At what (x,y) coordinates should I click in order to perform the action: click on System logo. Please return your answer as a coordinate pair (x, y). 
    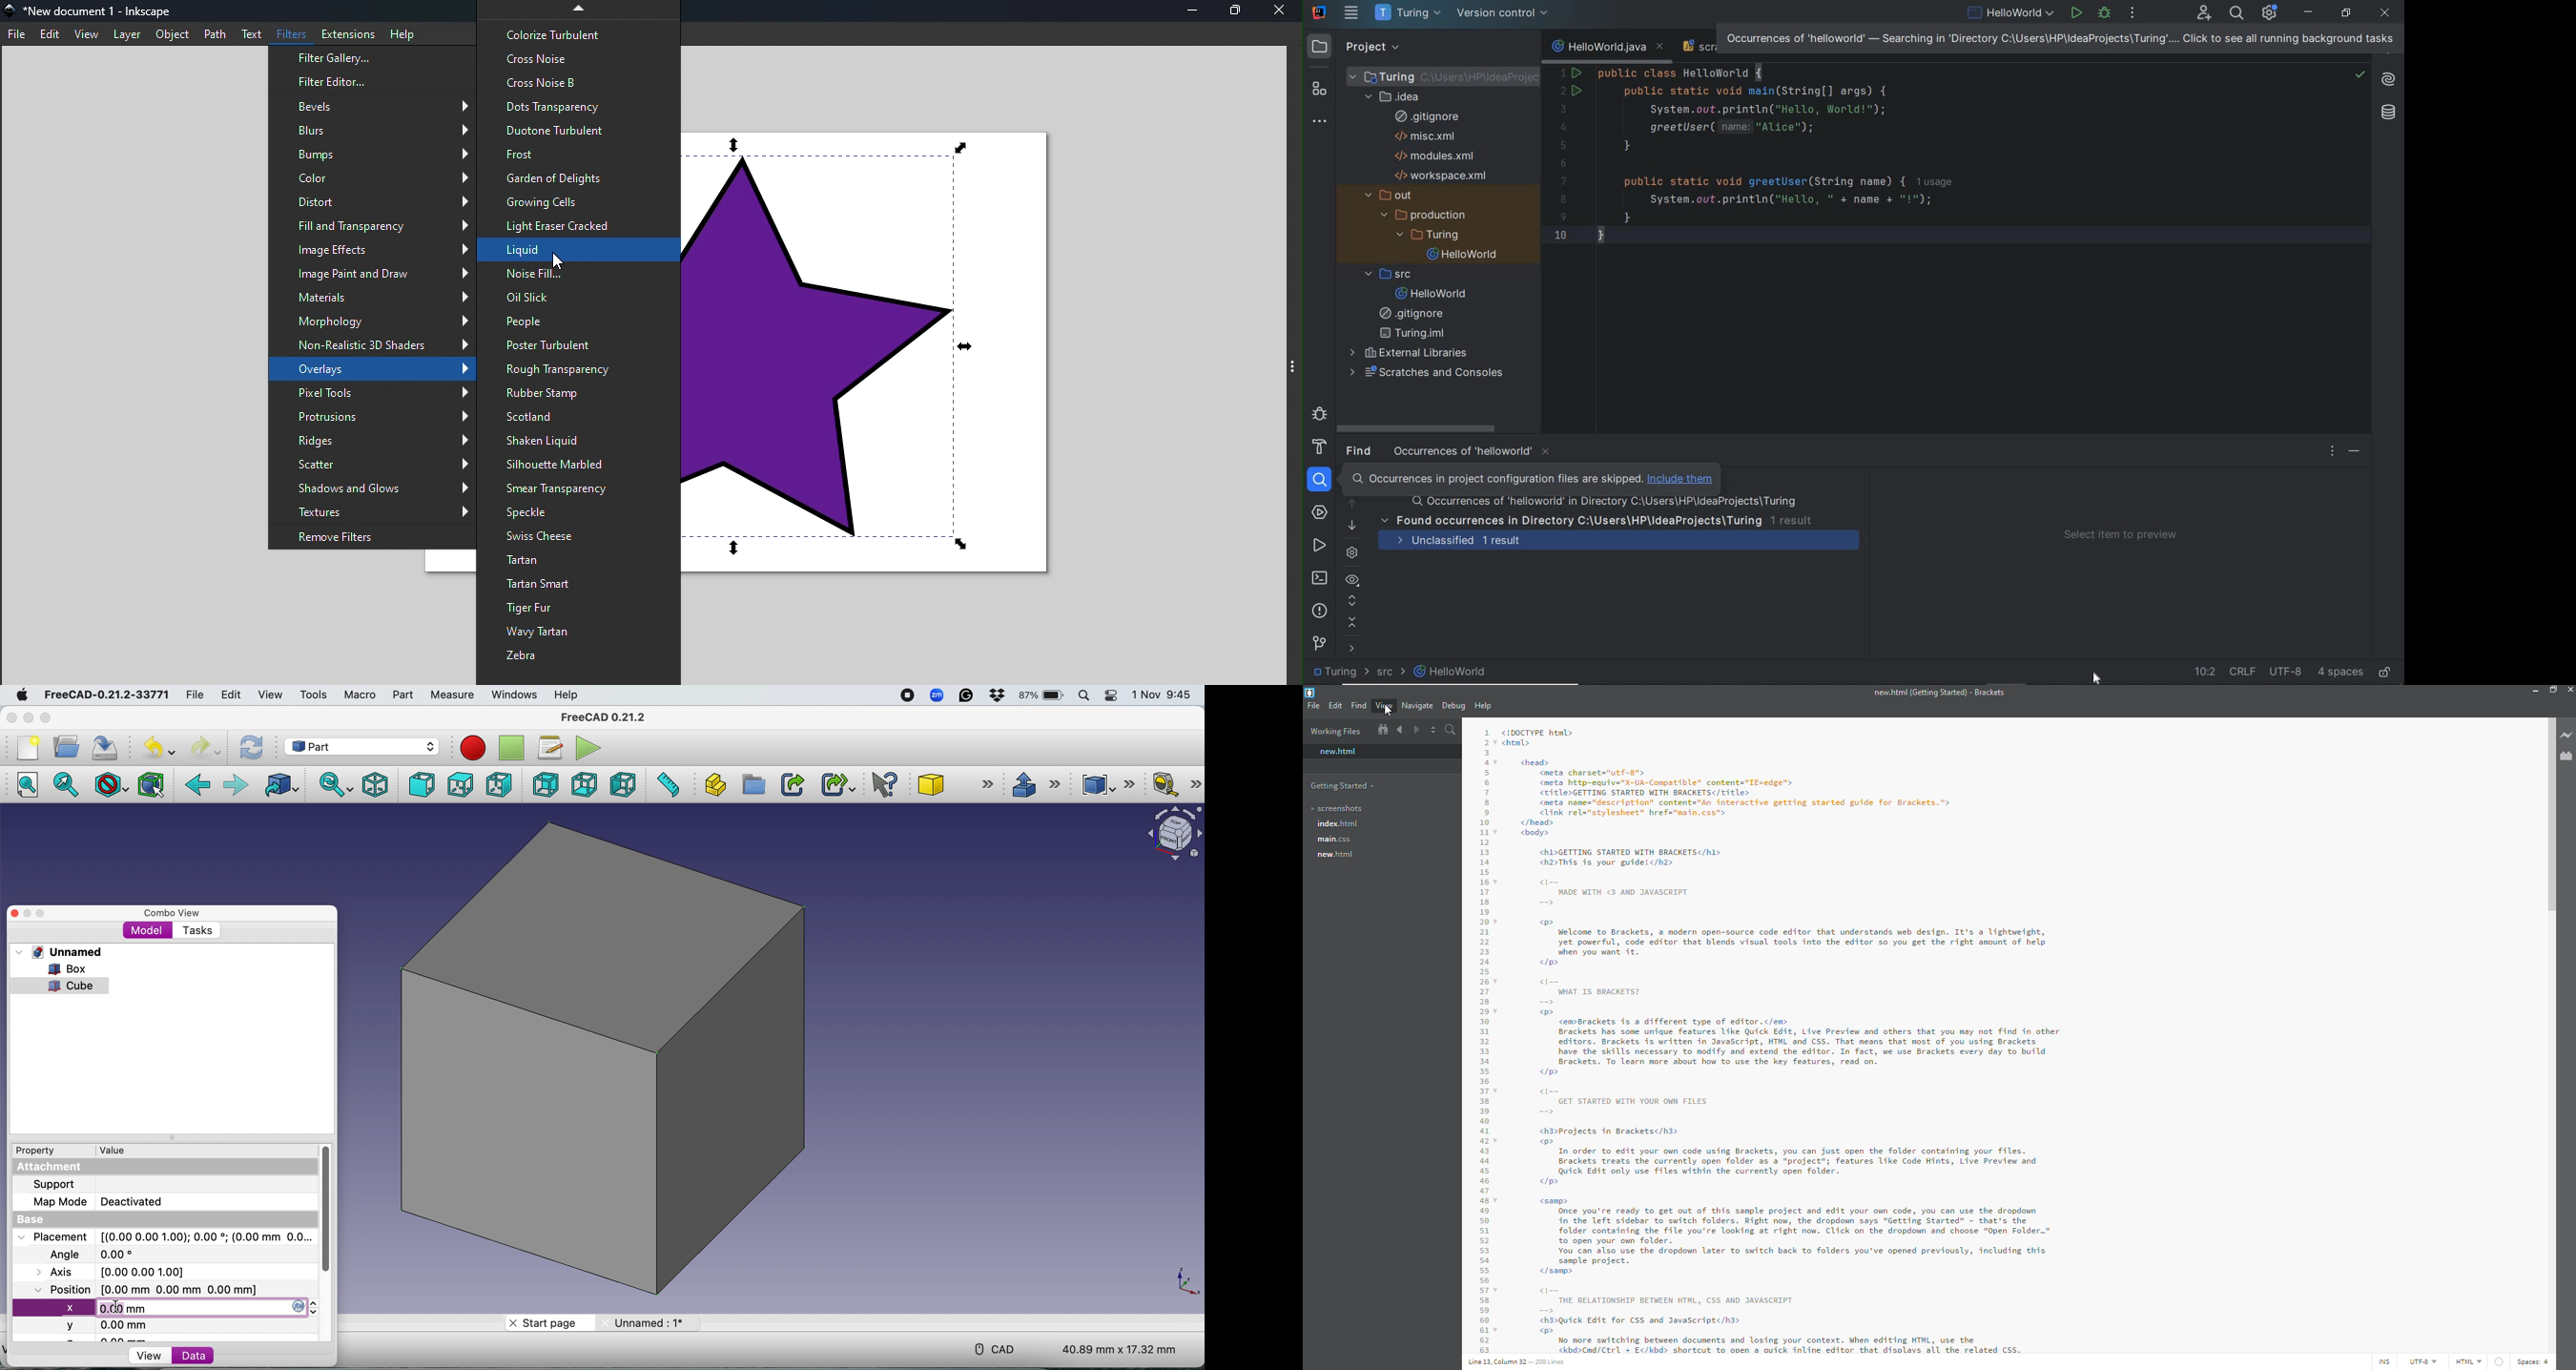
    Looking at the image, I should click on (21, 695).